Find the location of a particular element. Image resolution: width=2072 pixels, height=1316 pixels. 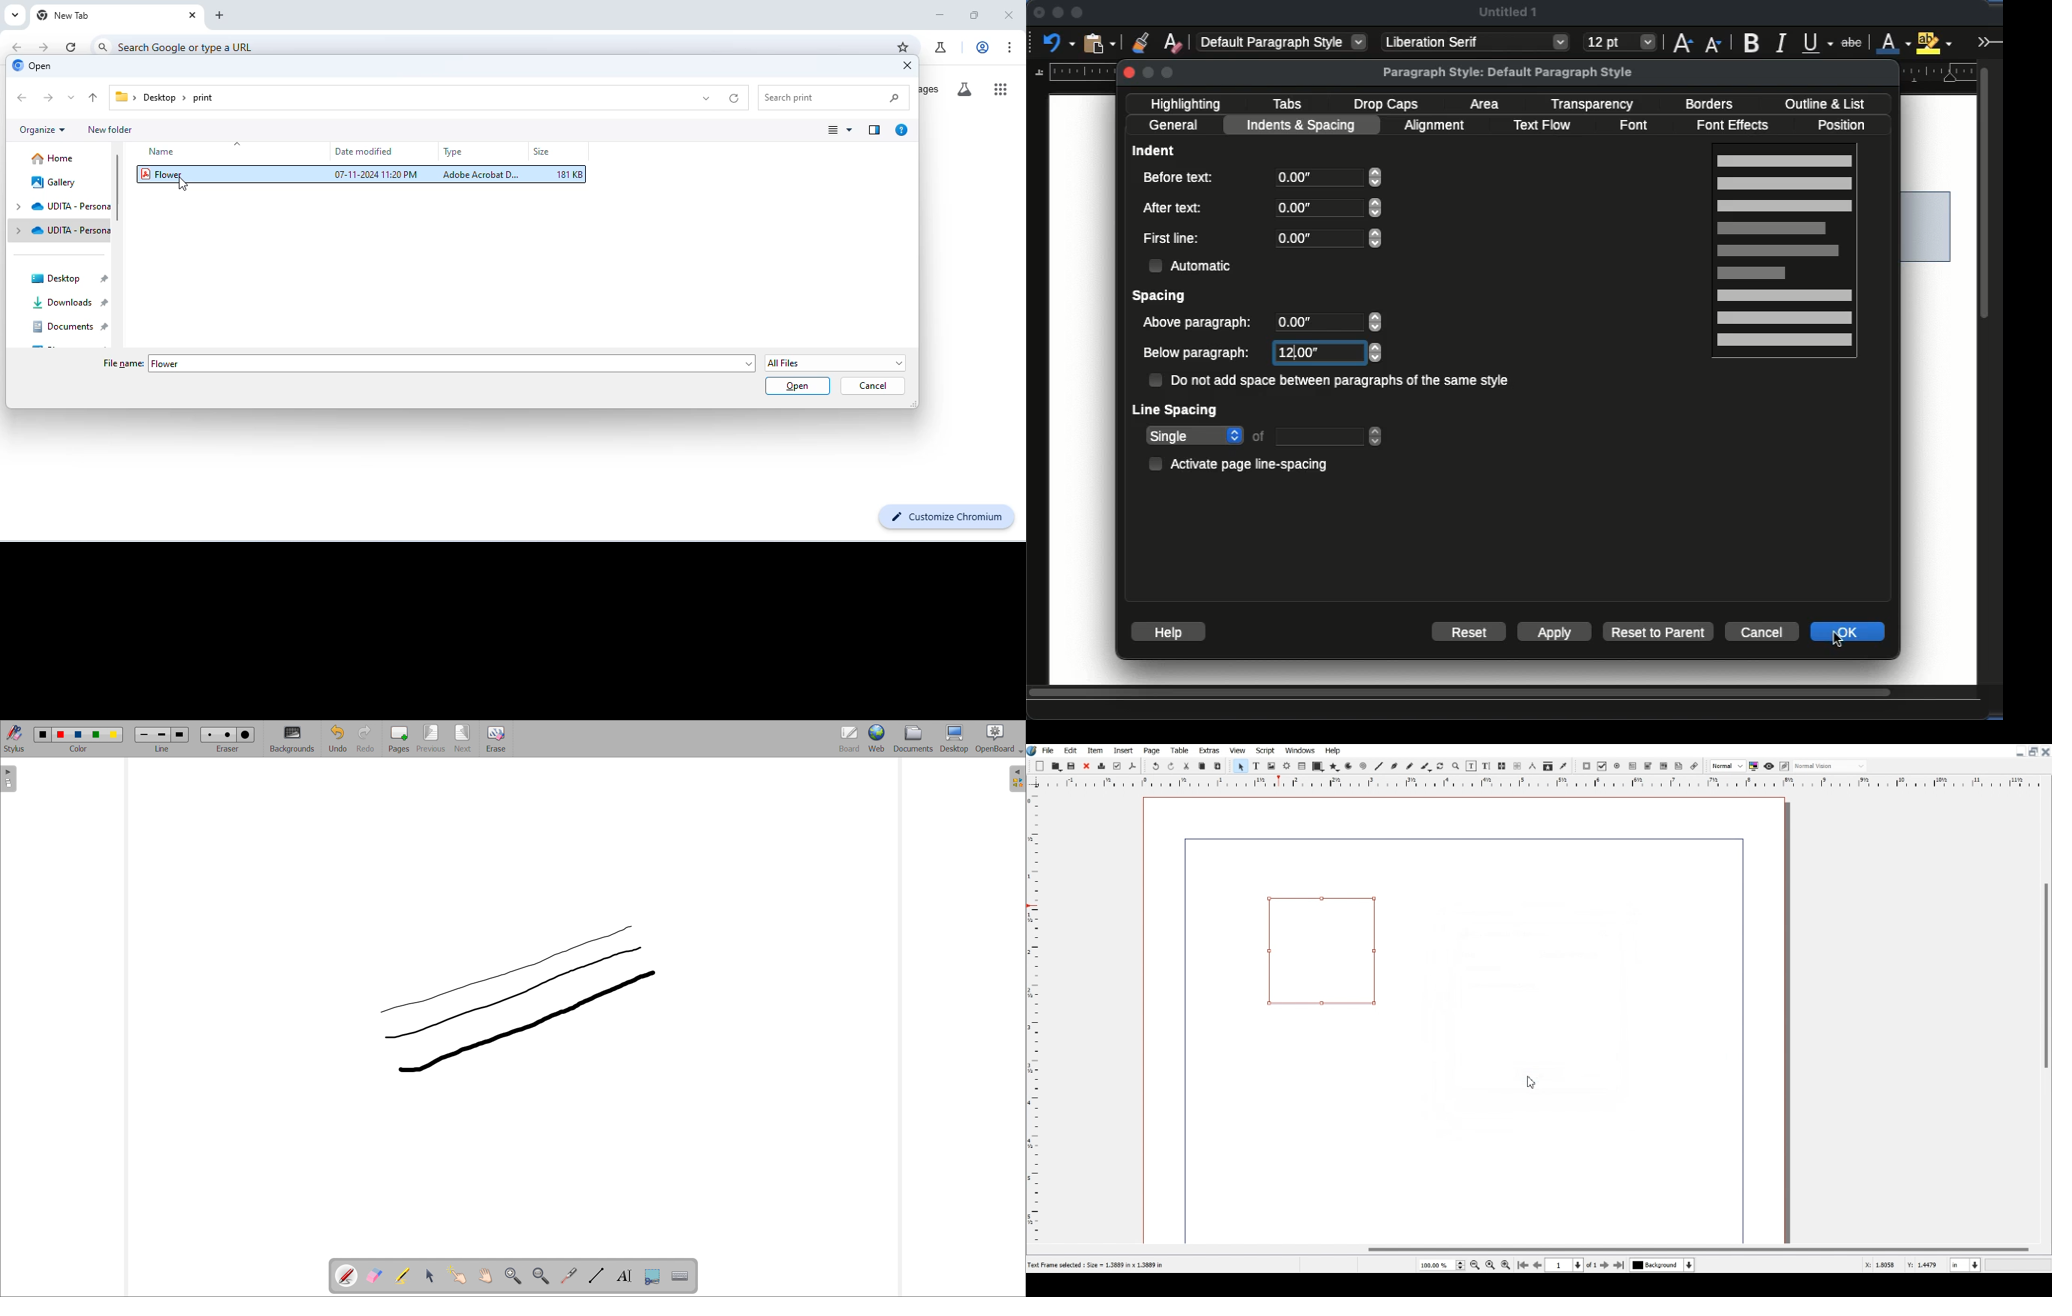

before text is located at coordinates (1178, 177).